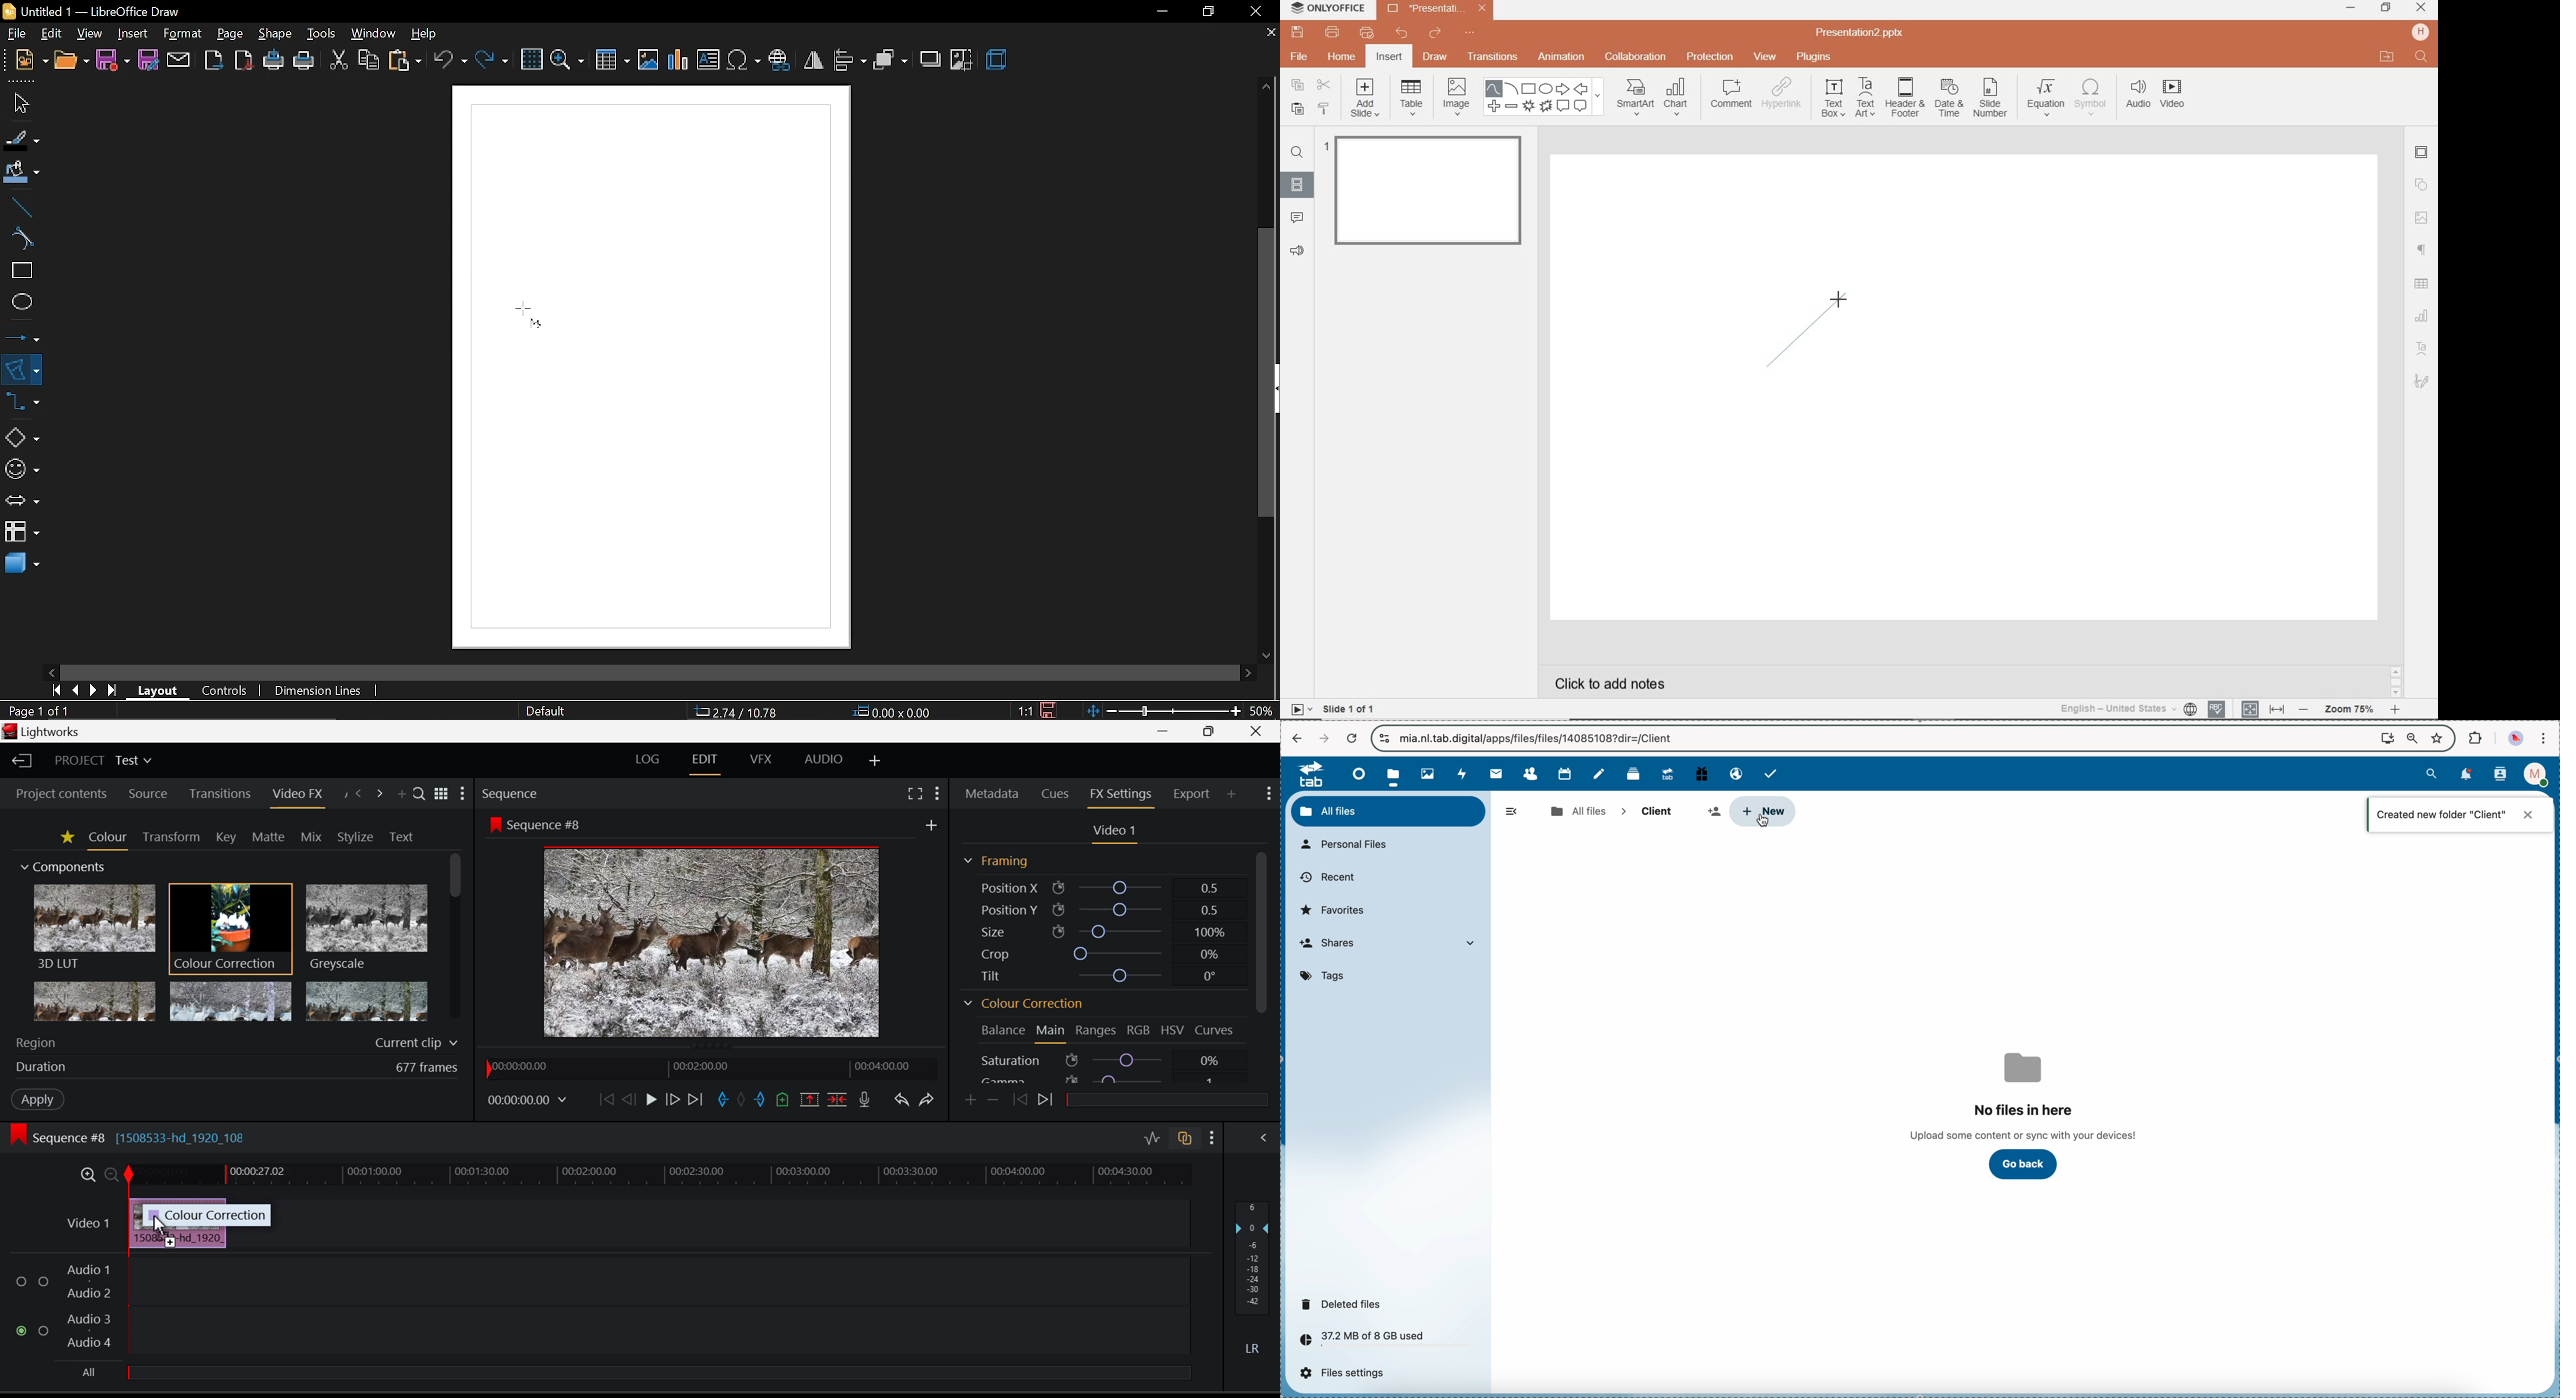  What do you see at coordinates (2046, 96) in the screenshot?
I see `EQUATION` at bounding box center [2046, 96].